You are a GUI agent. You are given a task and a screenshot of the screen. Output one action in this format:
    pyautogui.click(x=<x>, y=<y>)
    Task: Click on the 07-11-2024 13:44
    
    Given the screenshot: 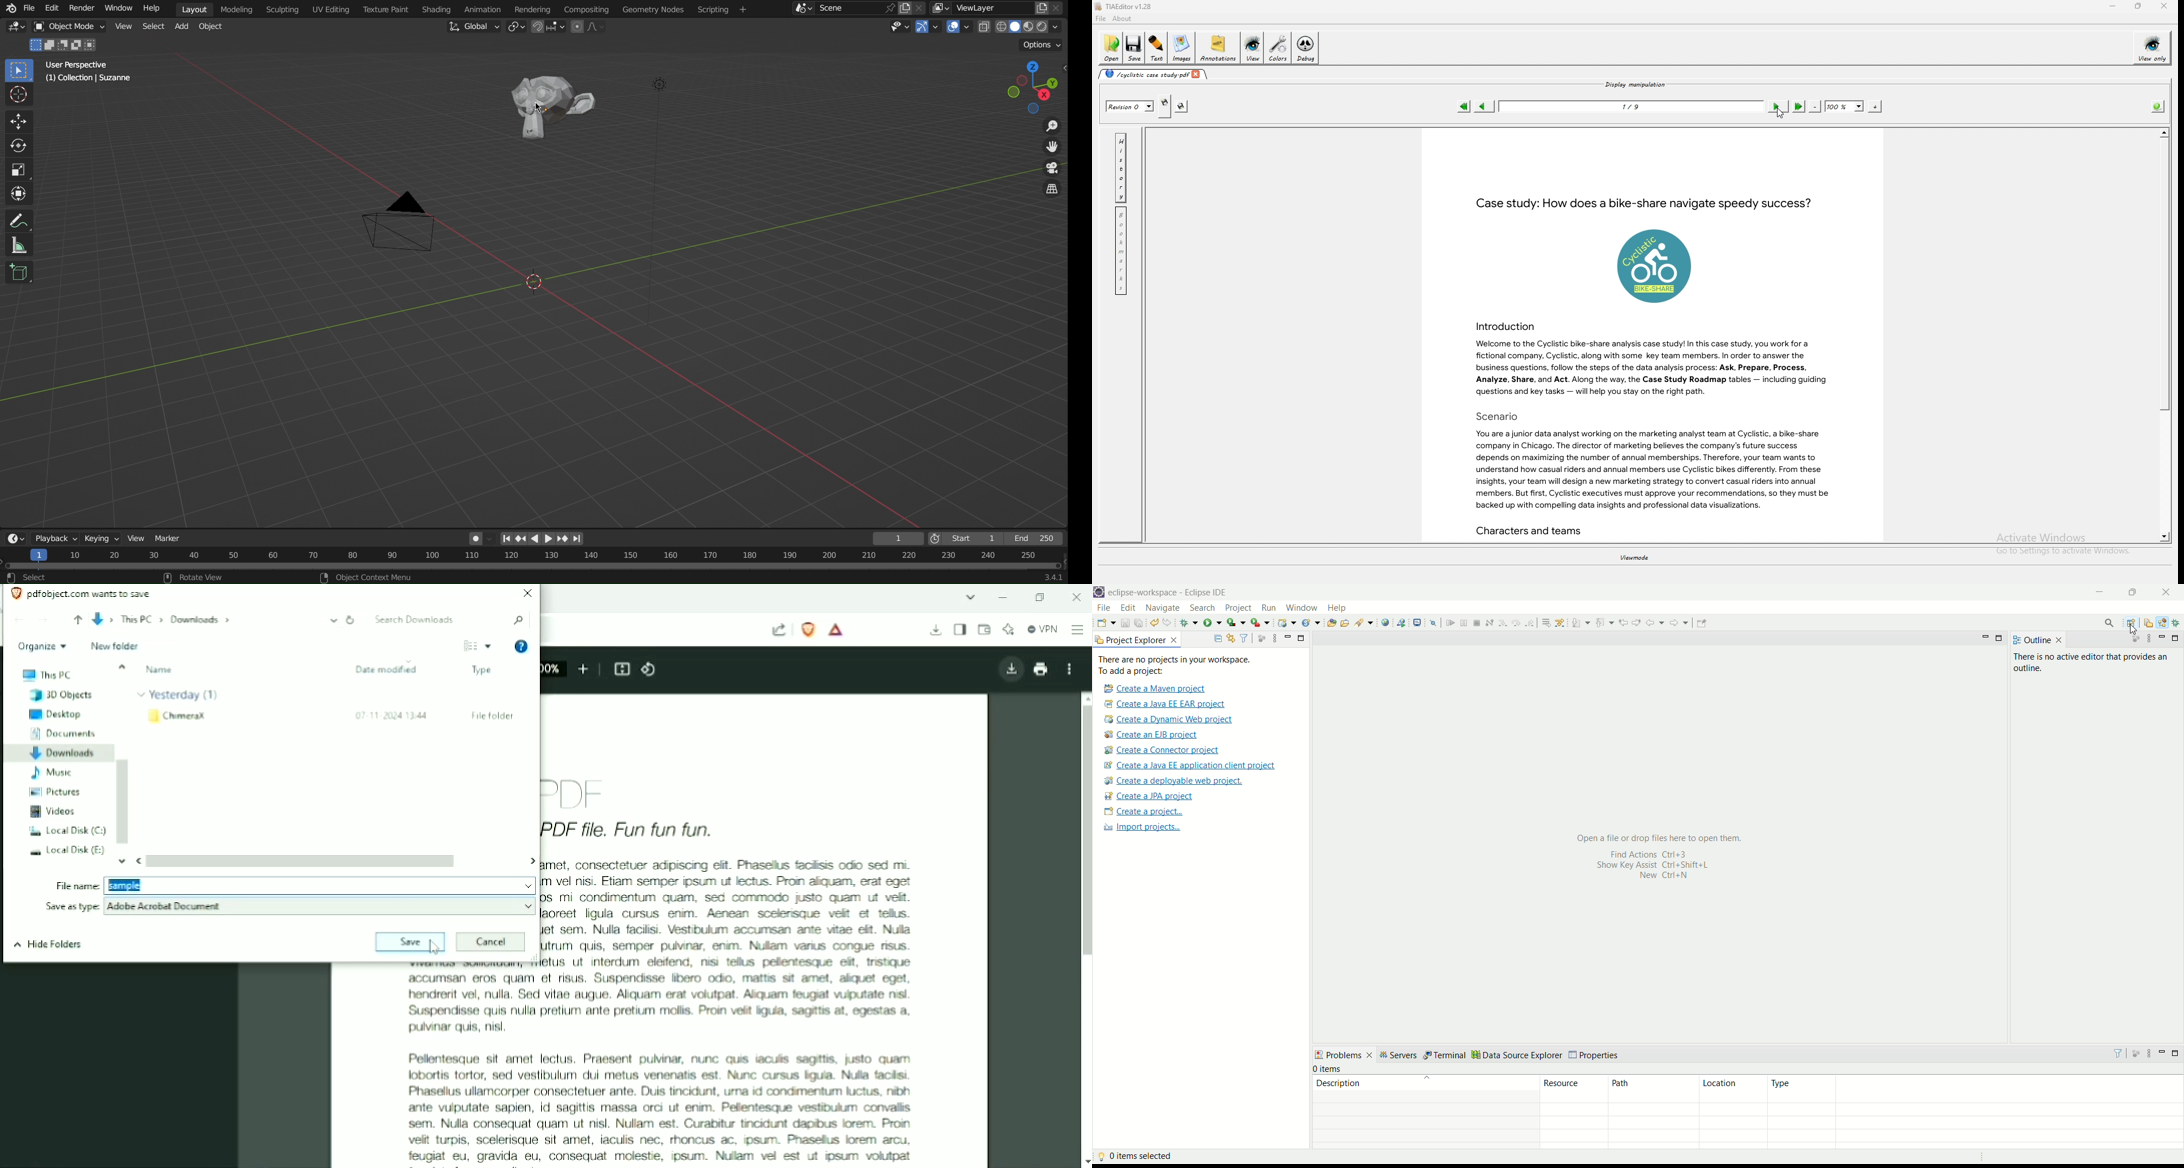 What is the action you would take?
    pyautogui.click(x=392, y=716)
    